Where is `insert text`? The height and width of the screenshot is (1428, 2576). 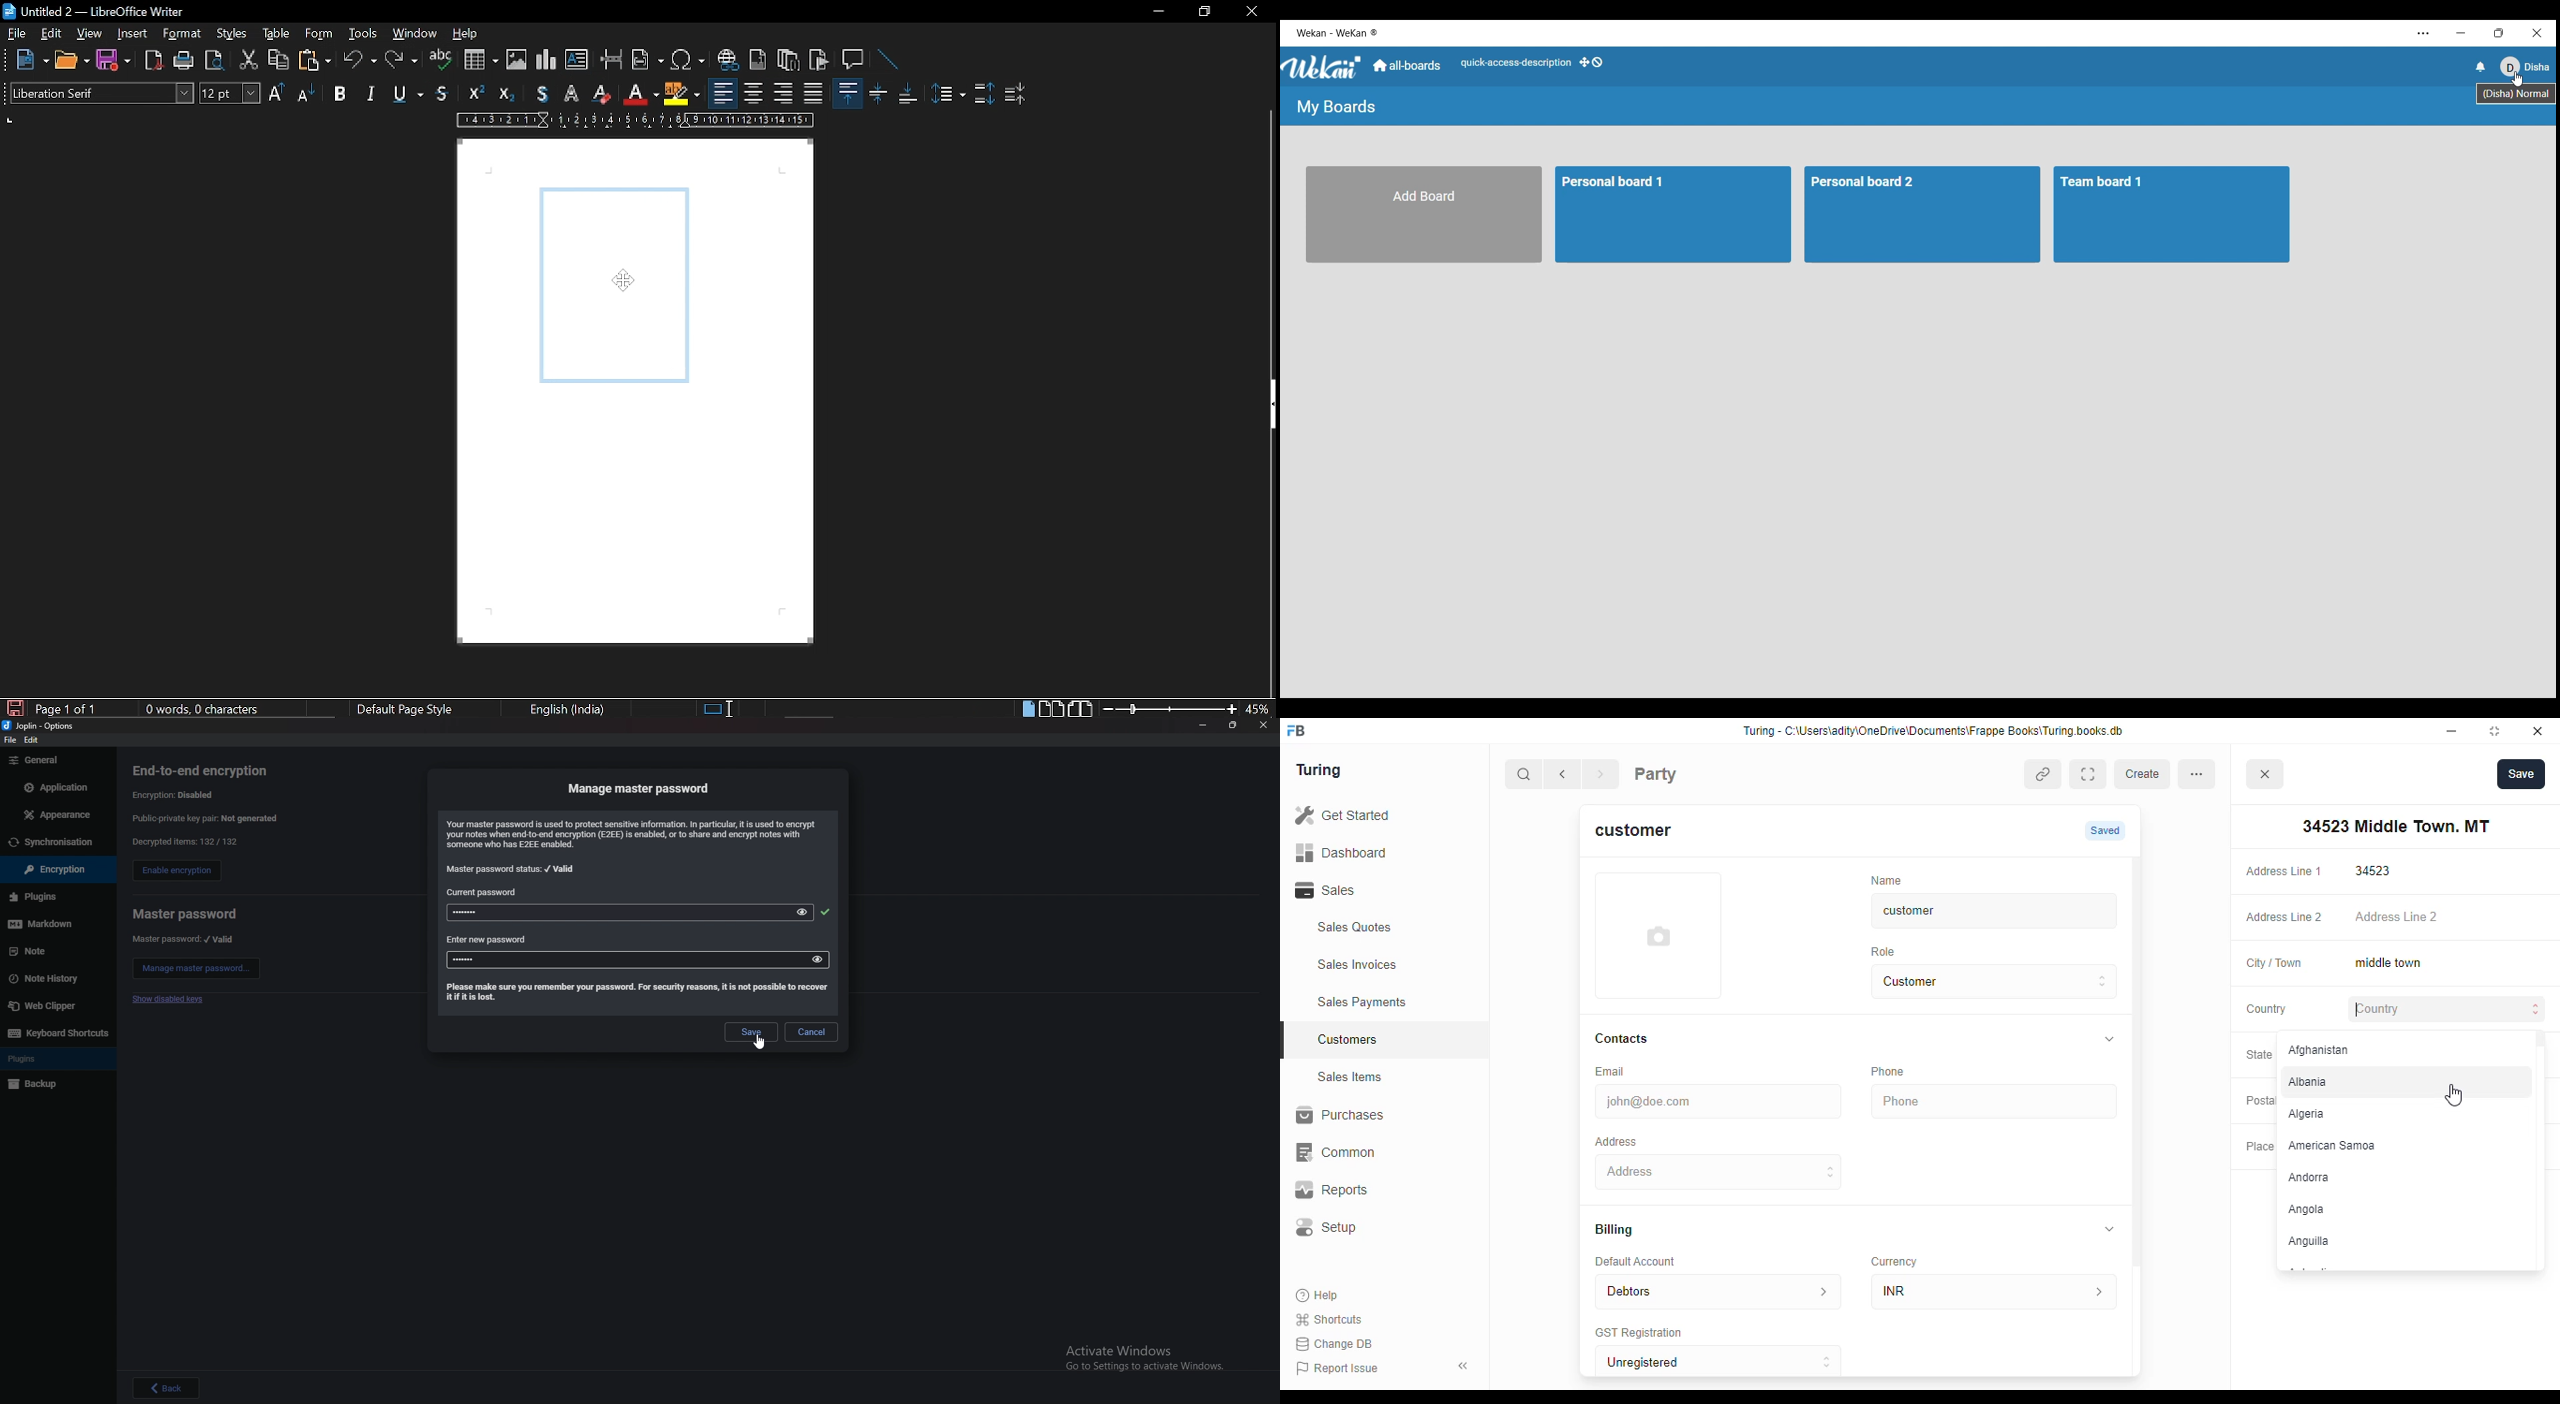 insert text is located at coordinates (576, 60).